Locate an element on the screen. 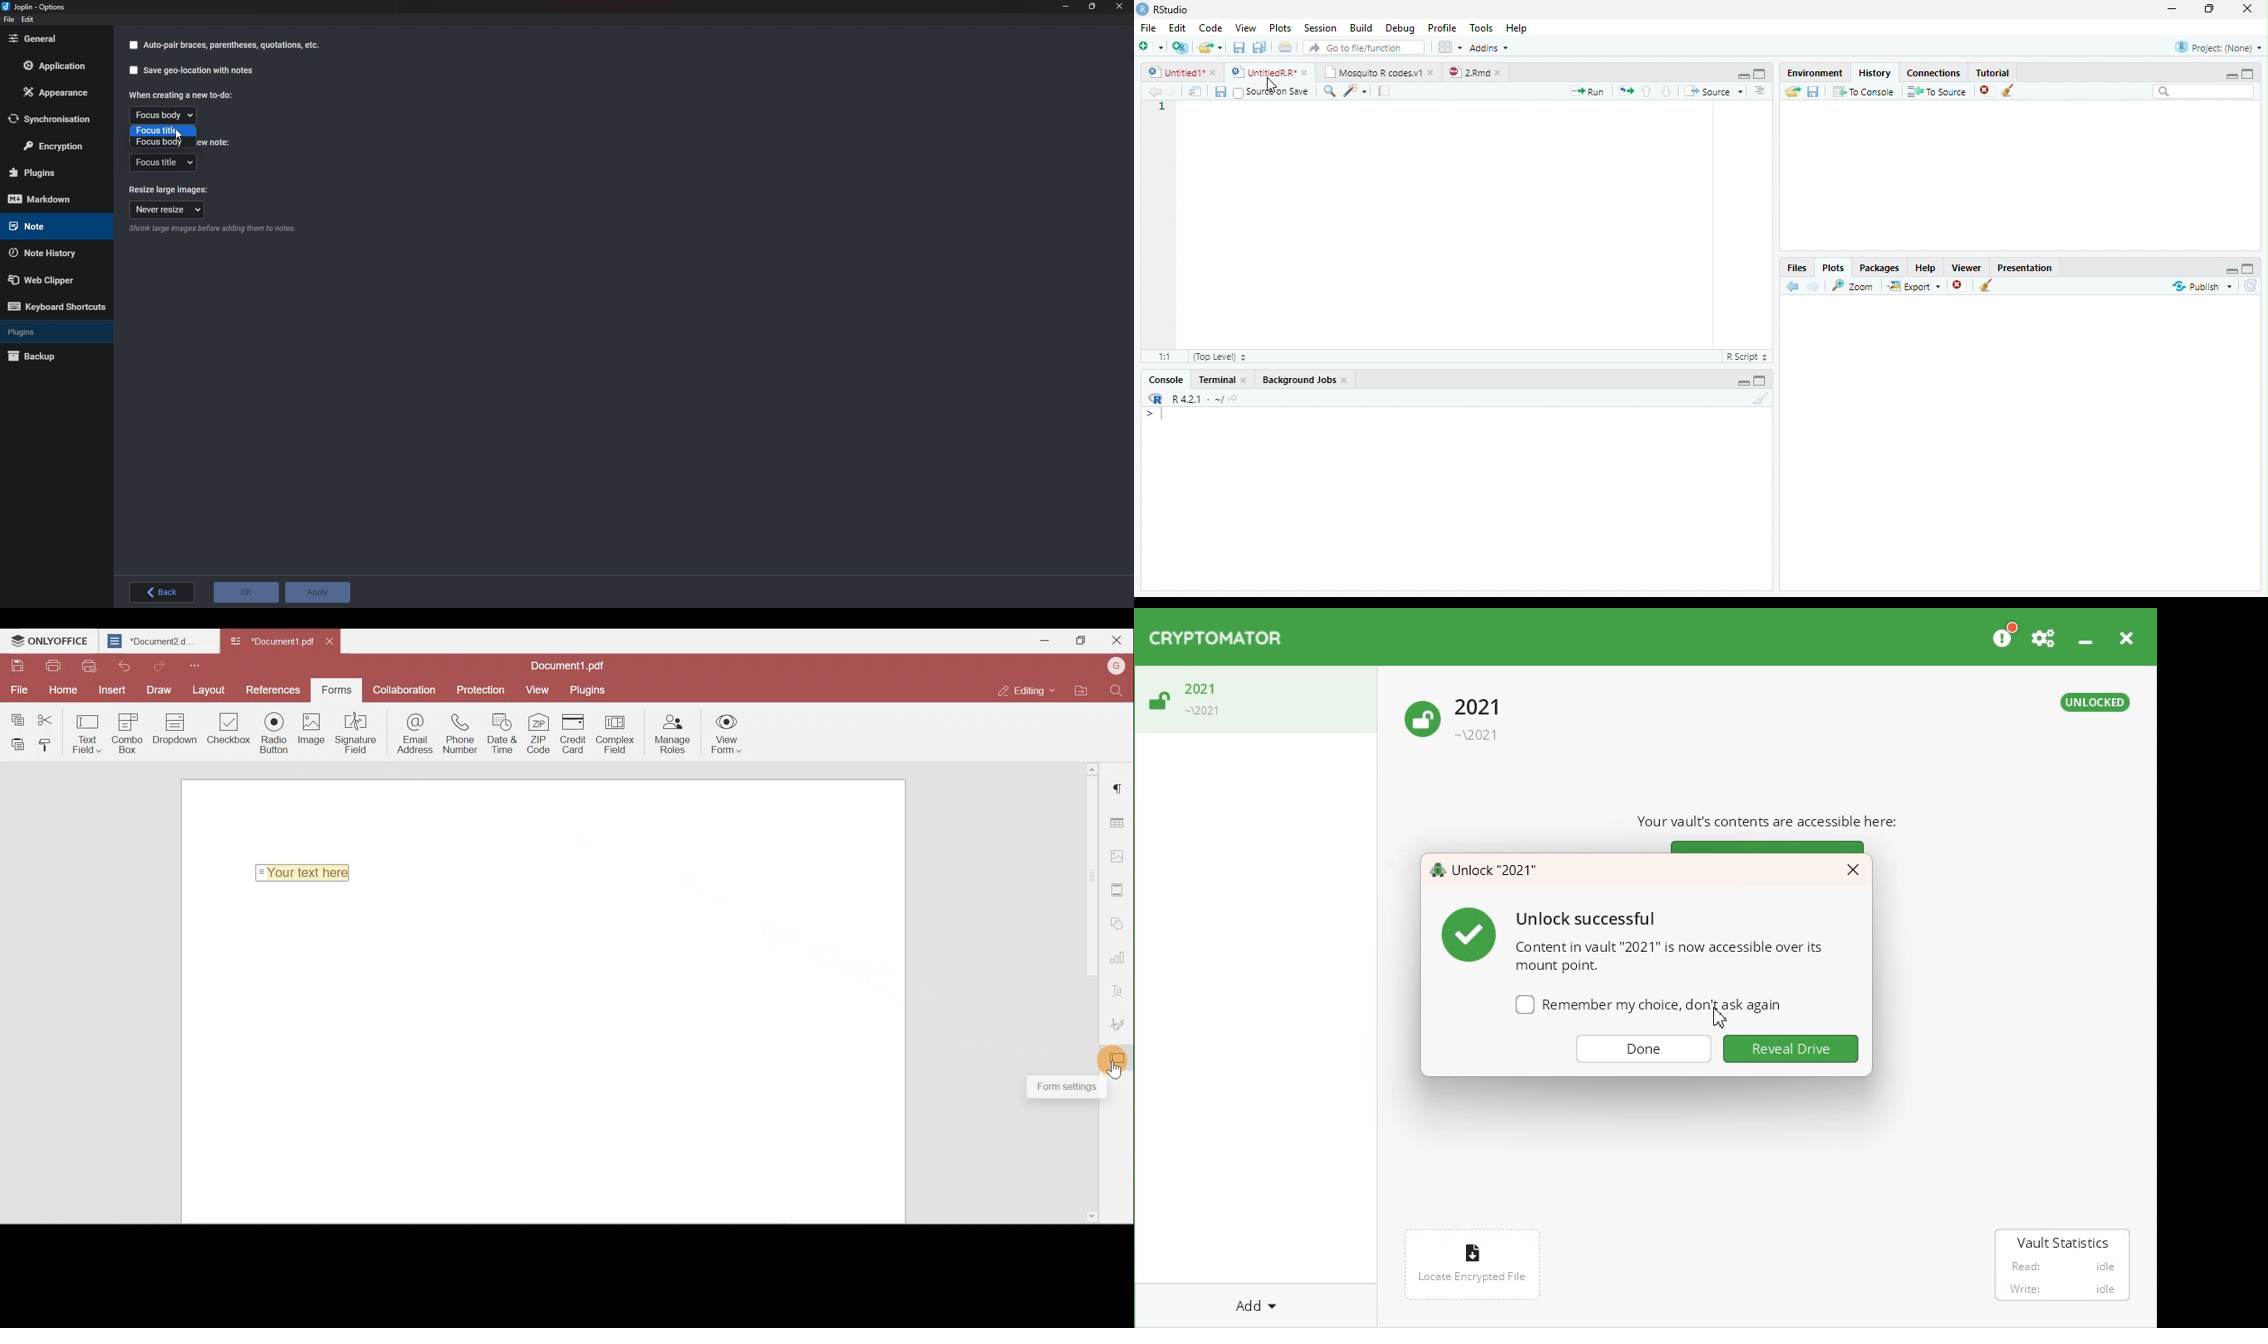 The height and width of the screenshot is (1344, 2268). Compile Report is located at coordinates (1386, 90).